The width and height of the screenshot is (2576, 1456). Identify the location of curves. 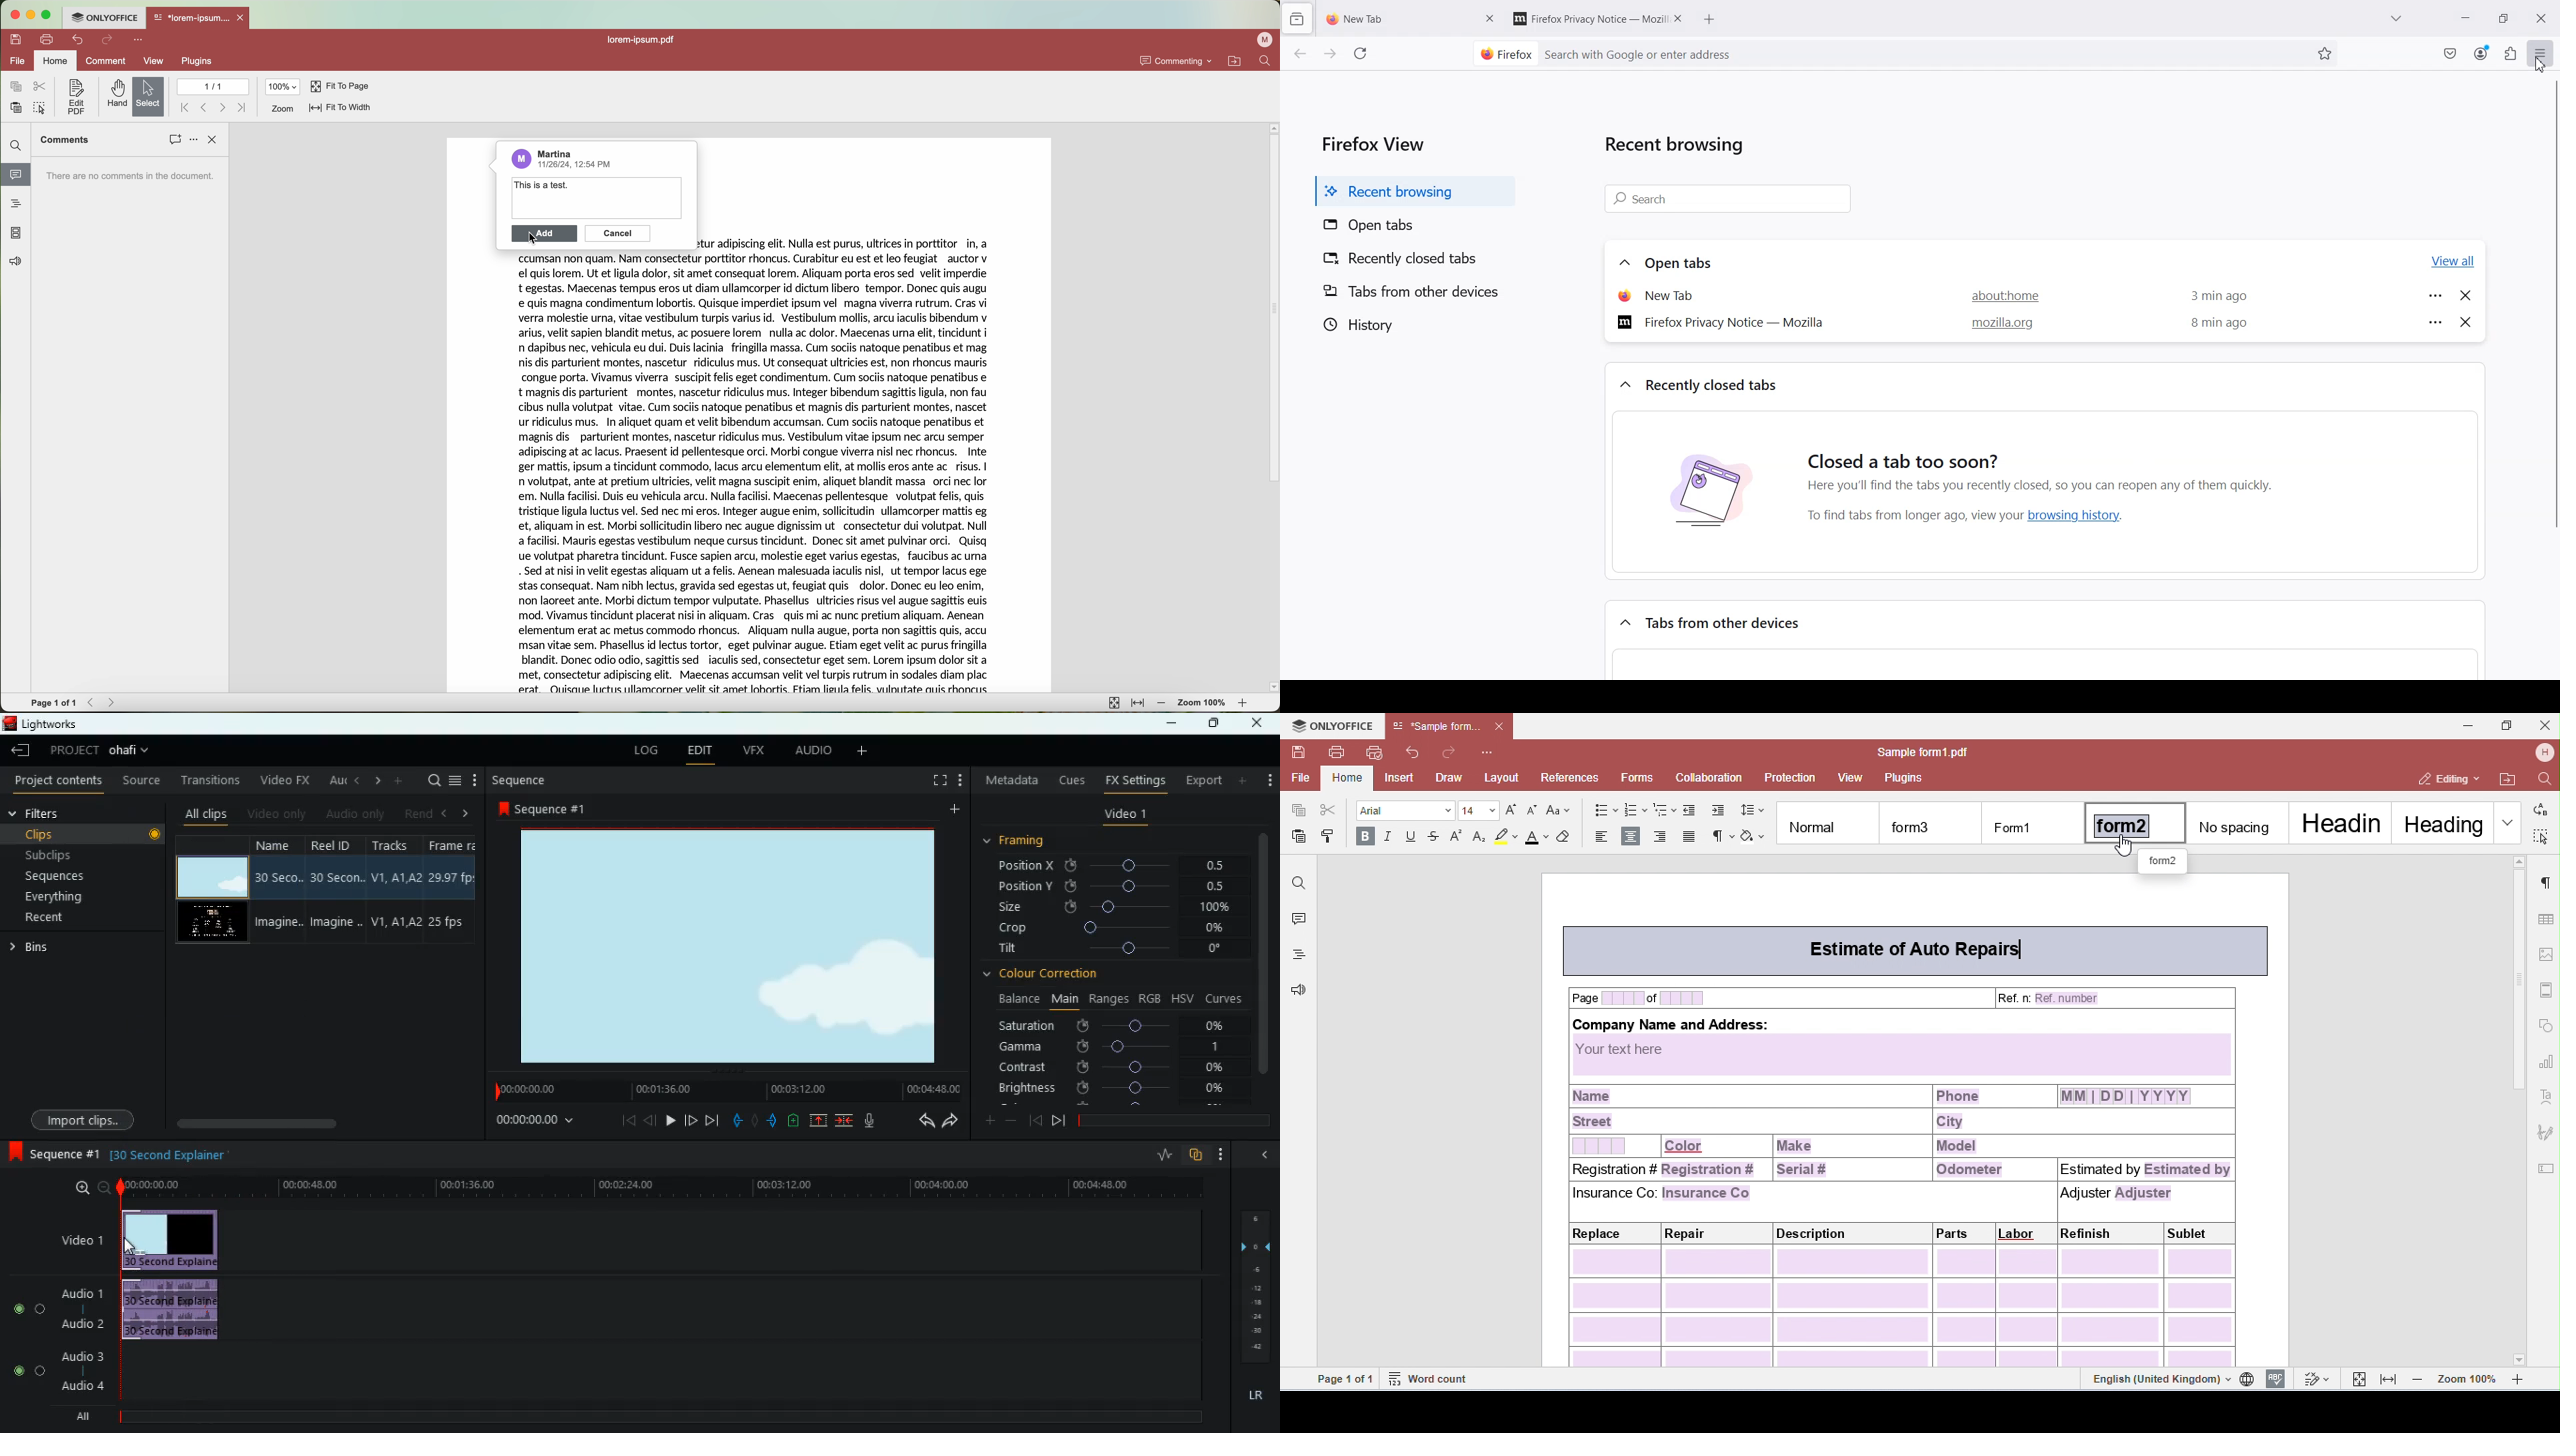
(1224, 1000).